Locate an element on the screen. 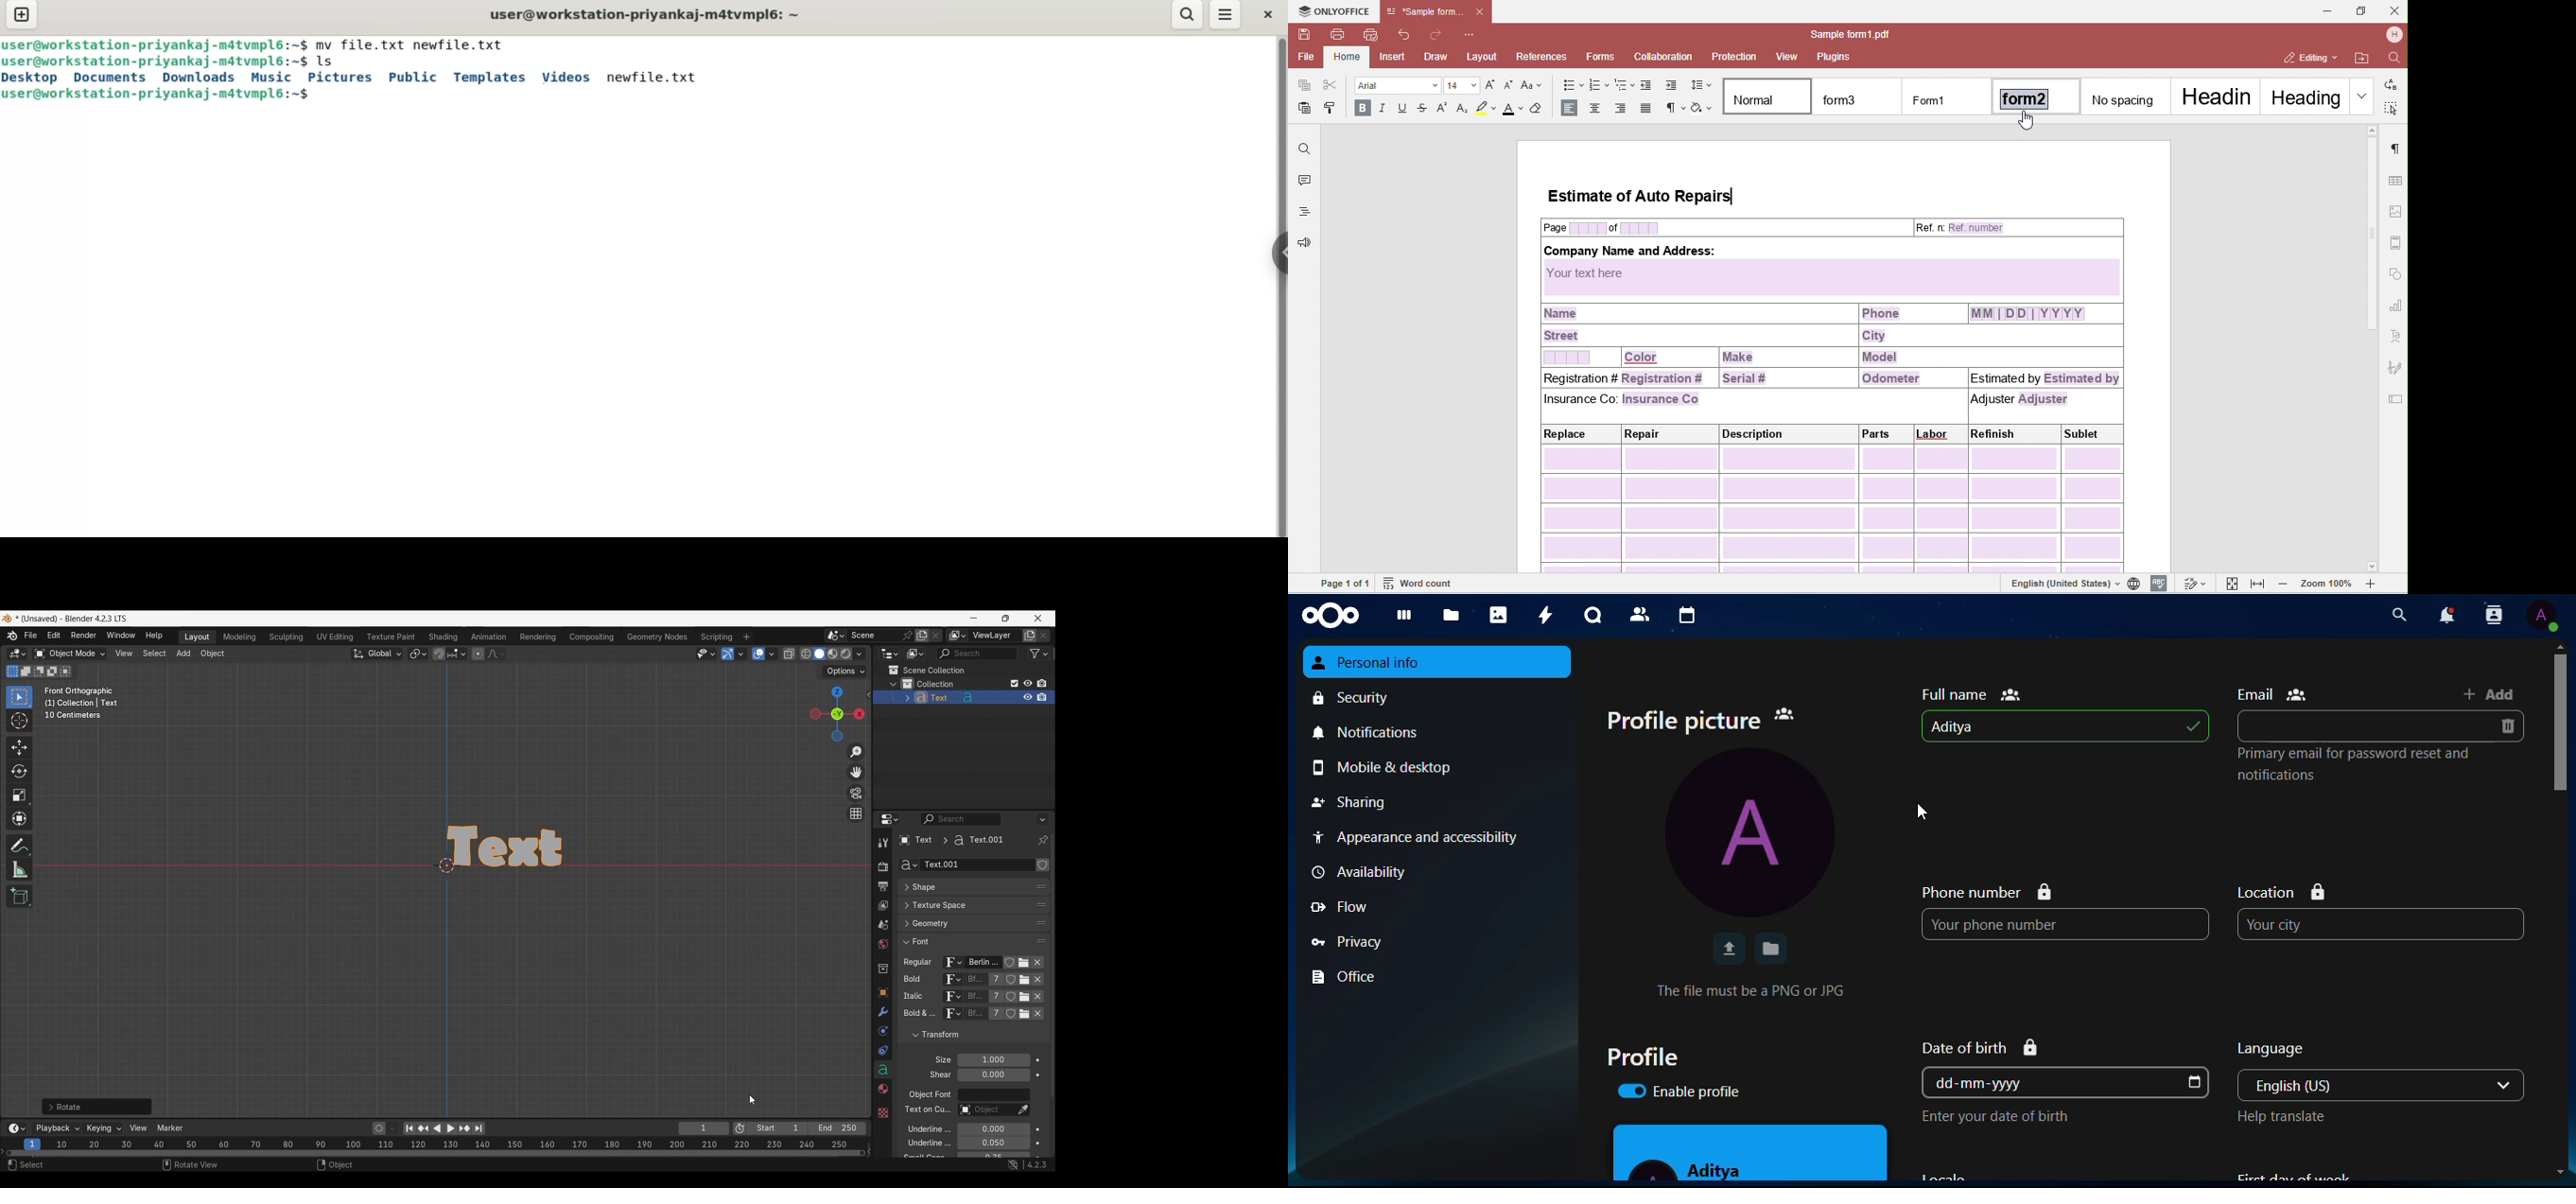  Underline position is located at coordinates (995, 1130).